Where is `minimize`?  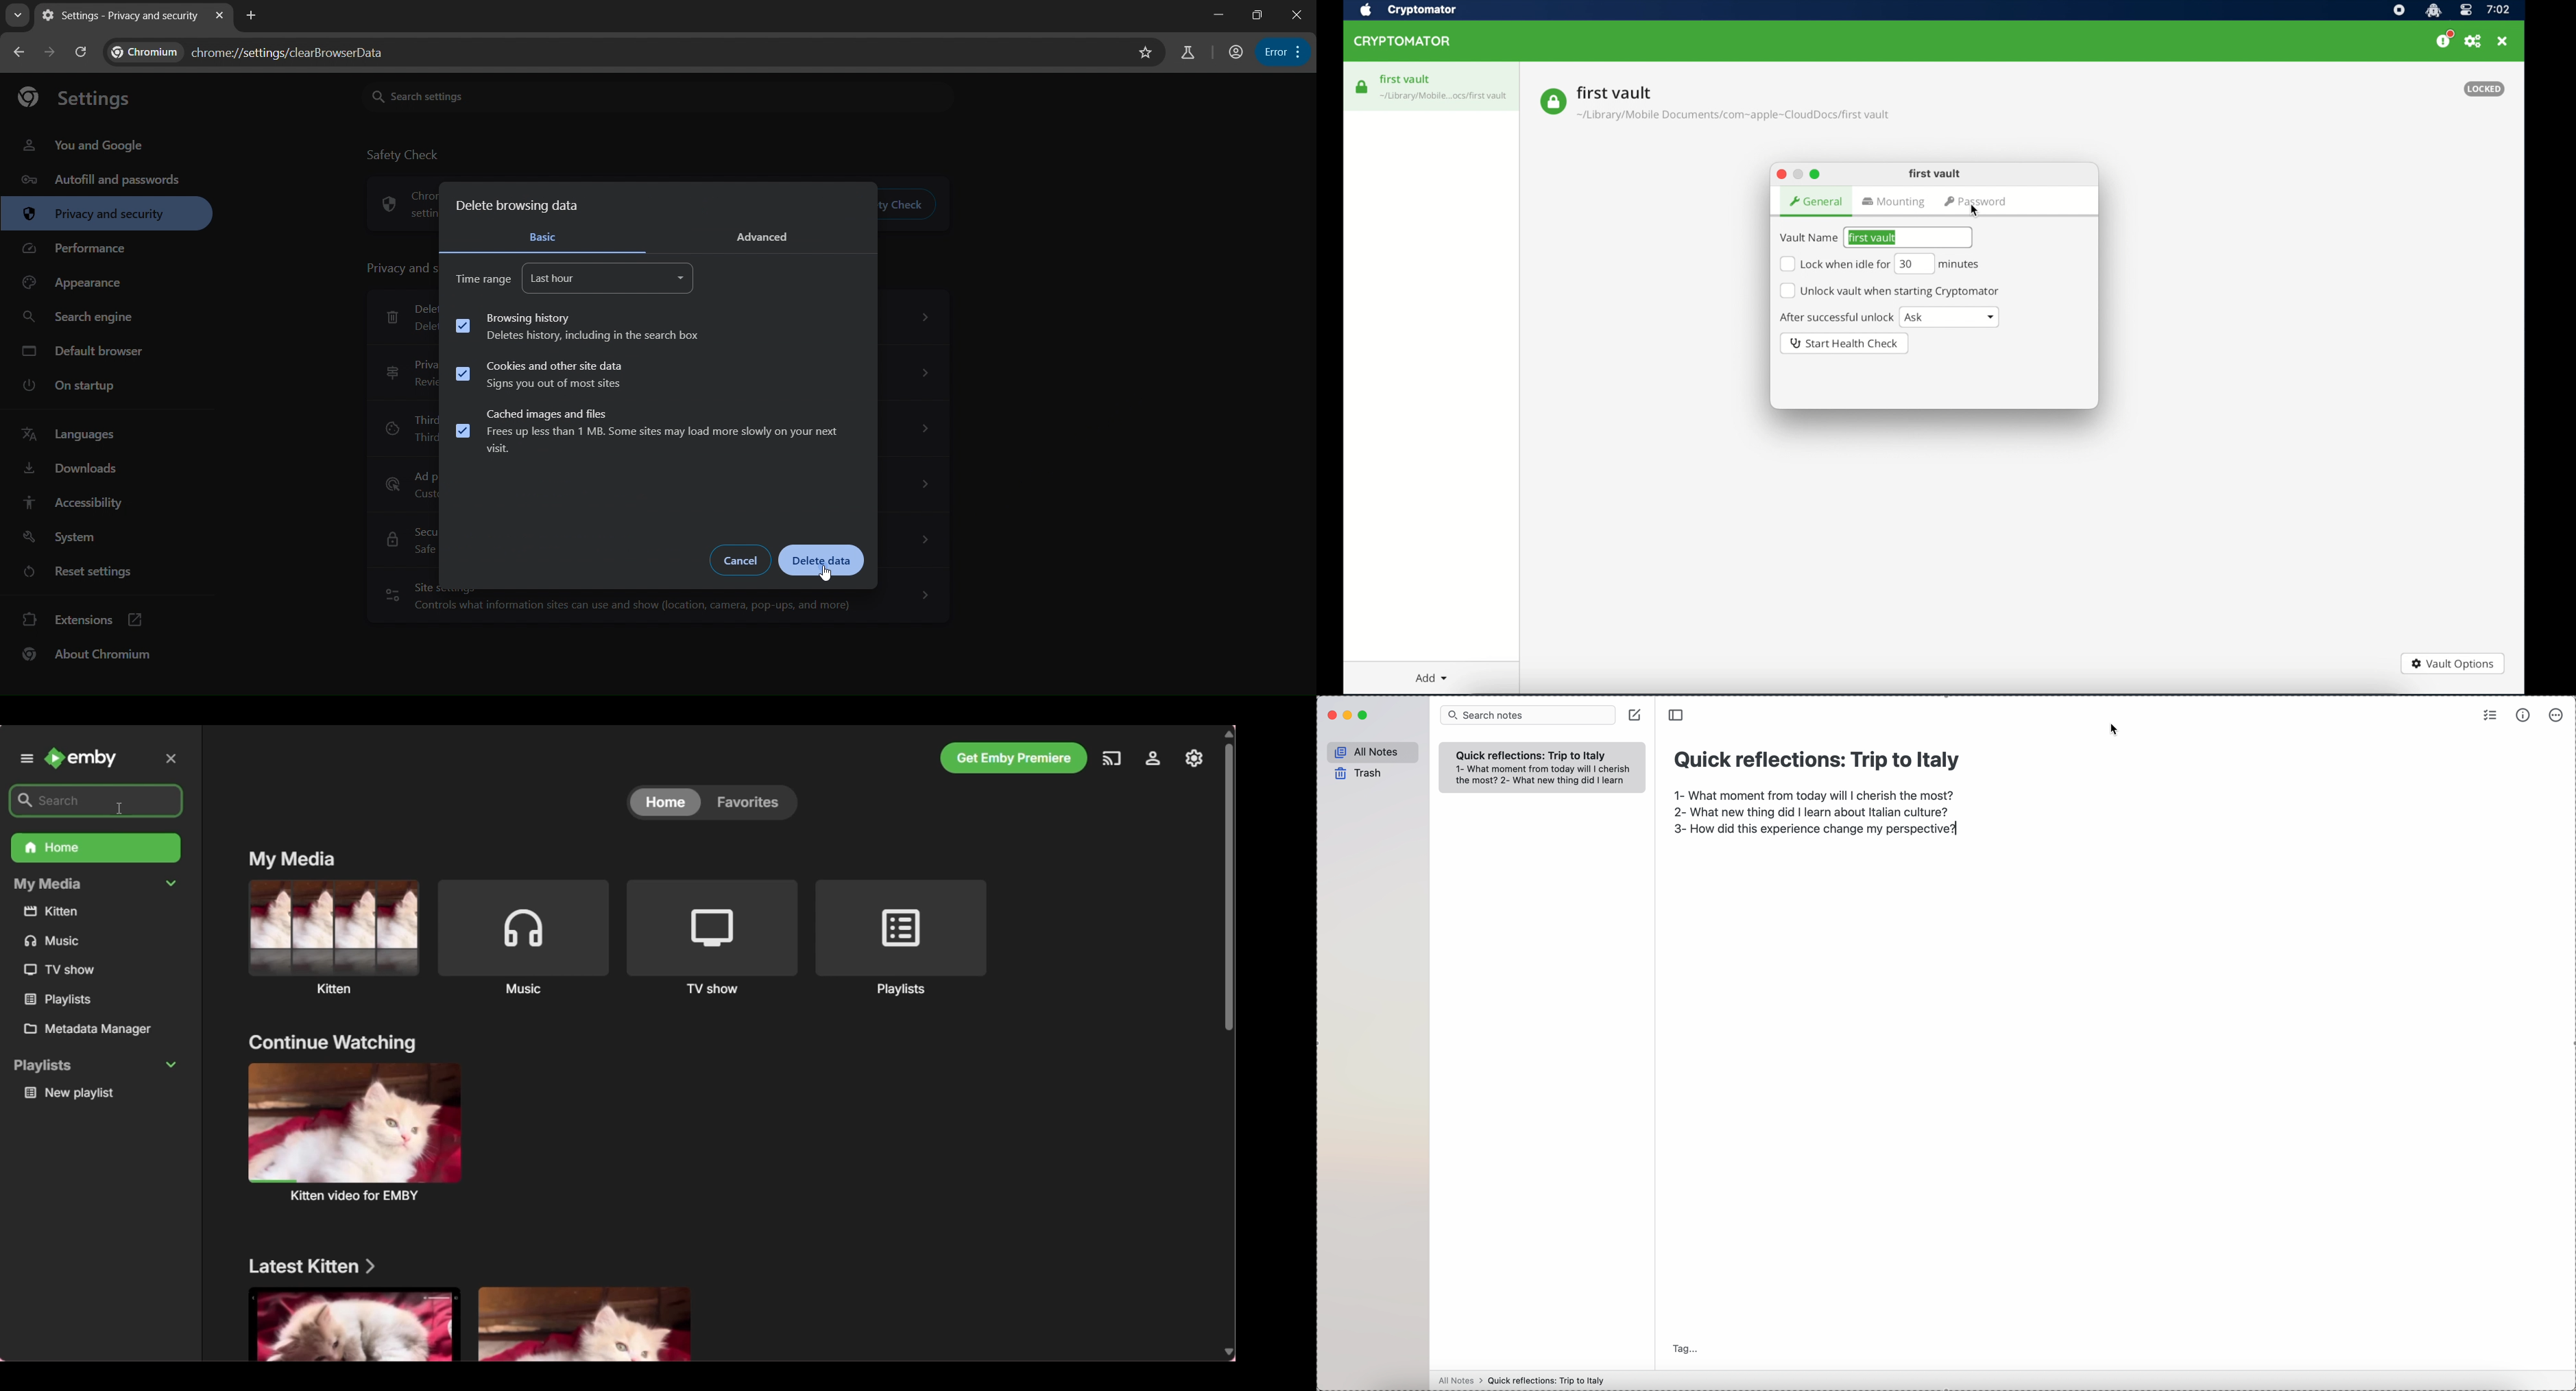
minimize is located at coordinates (1349, 716).